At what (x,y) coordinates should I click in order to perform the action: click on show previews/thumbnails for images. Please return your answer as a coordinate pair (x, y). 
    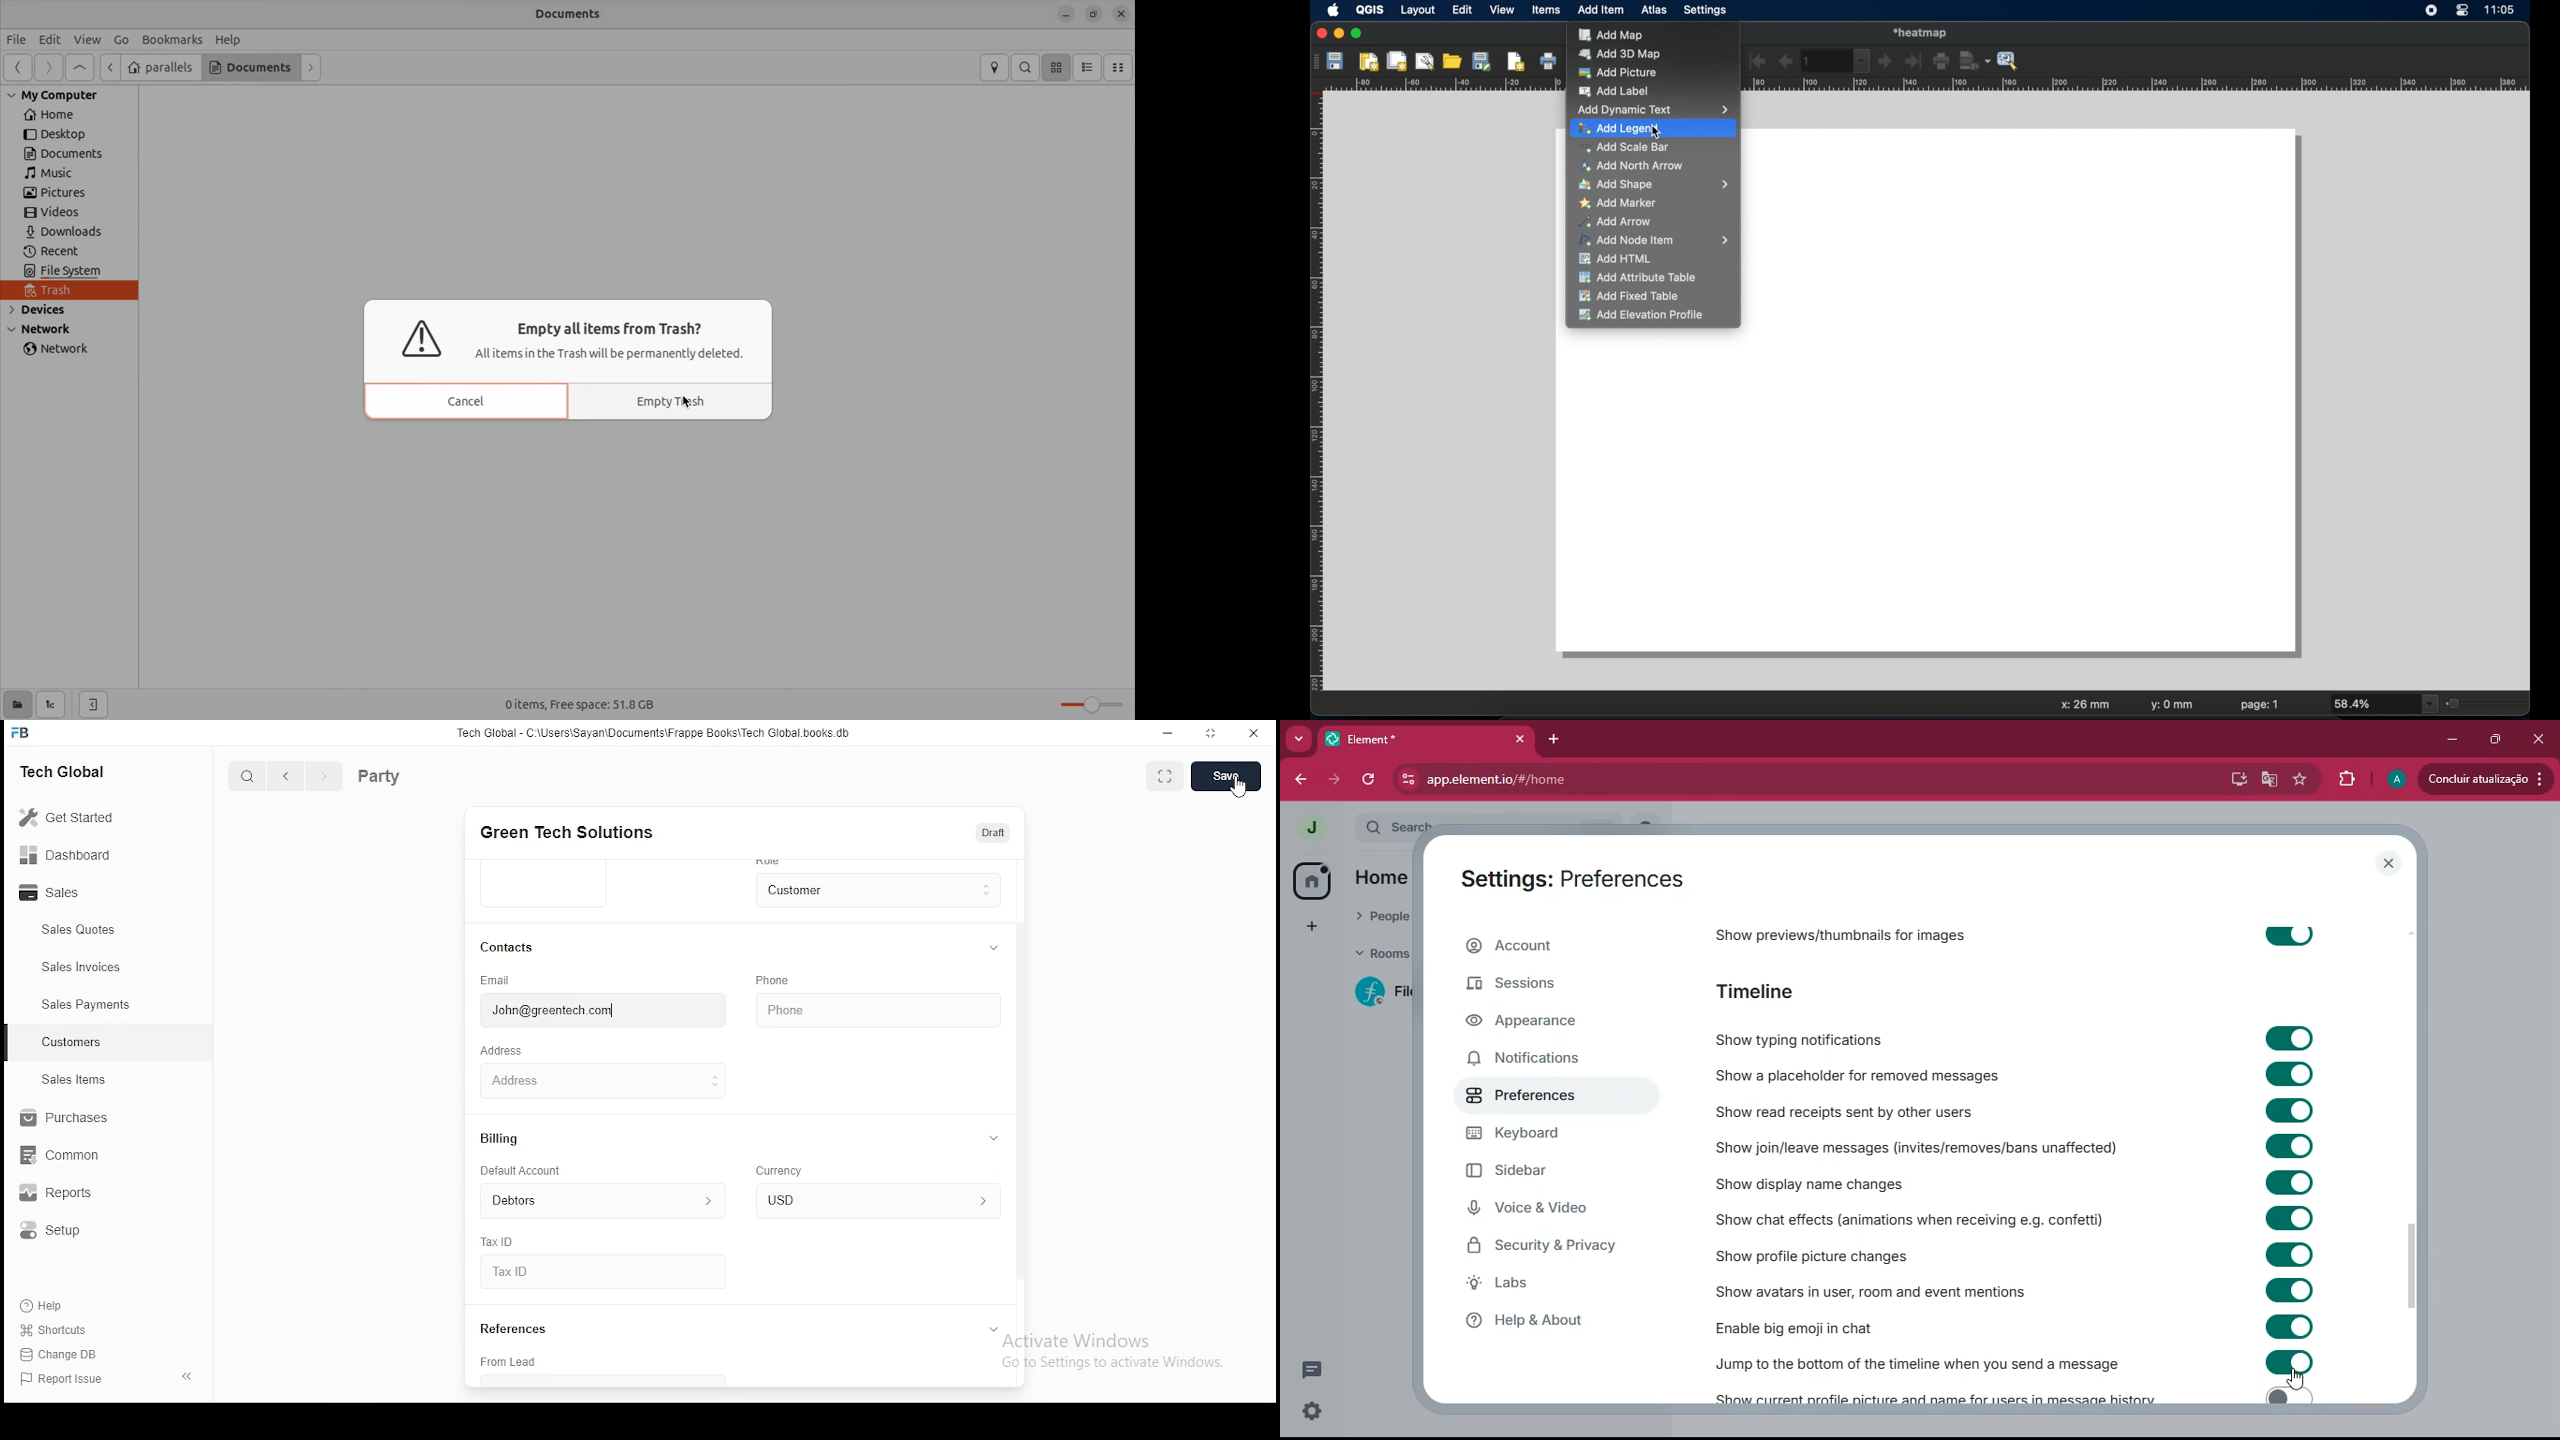
    Looking at the image, I should click on (1862, 938).